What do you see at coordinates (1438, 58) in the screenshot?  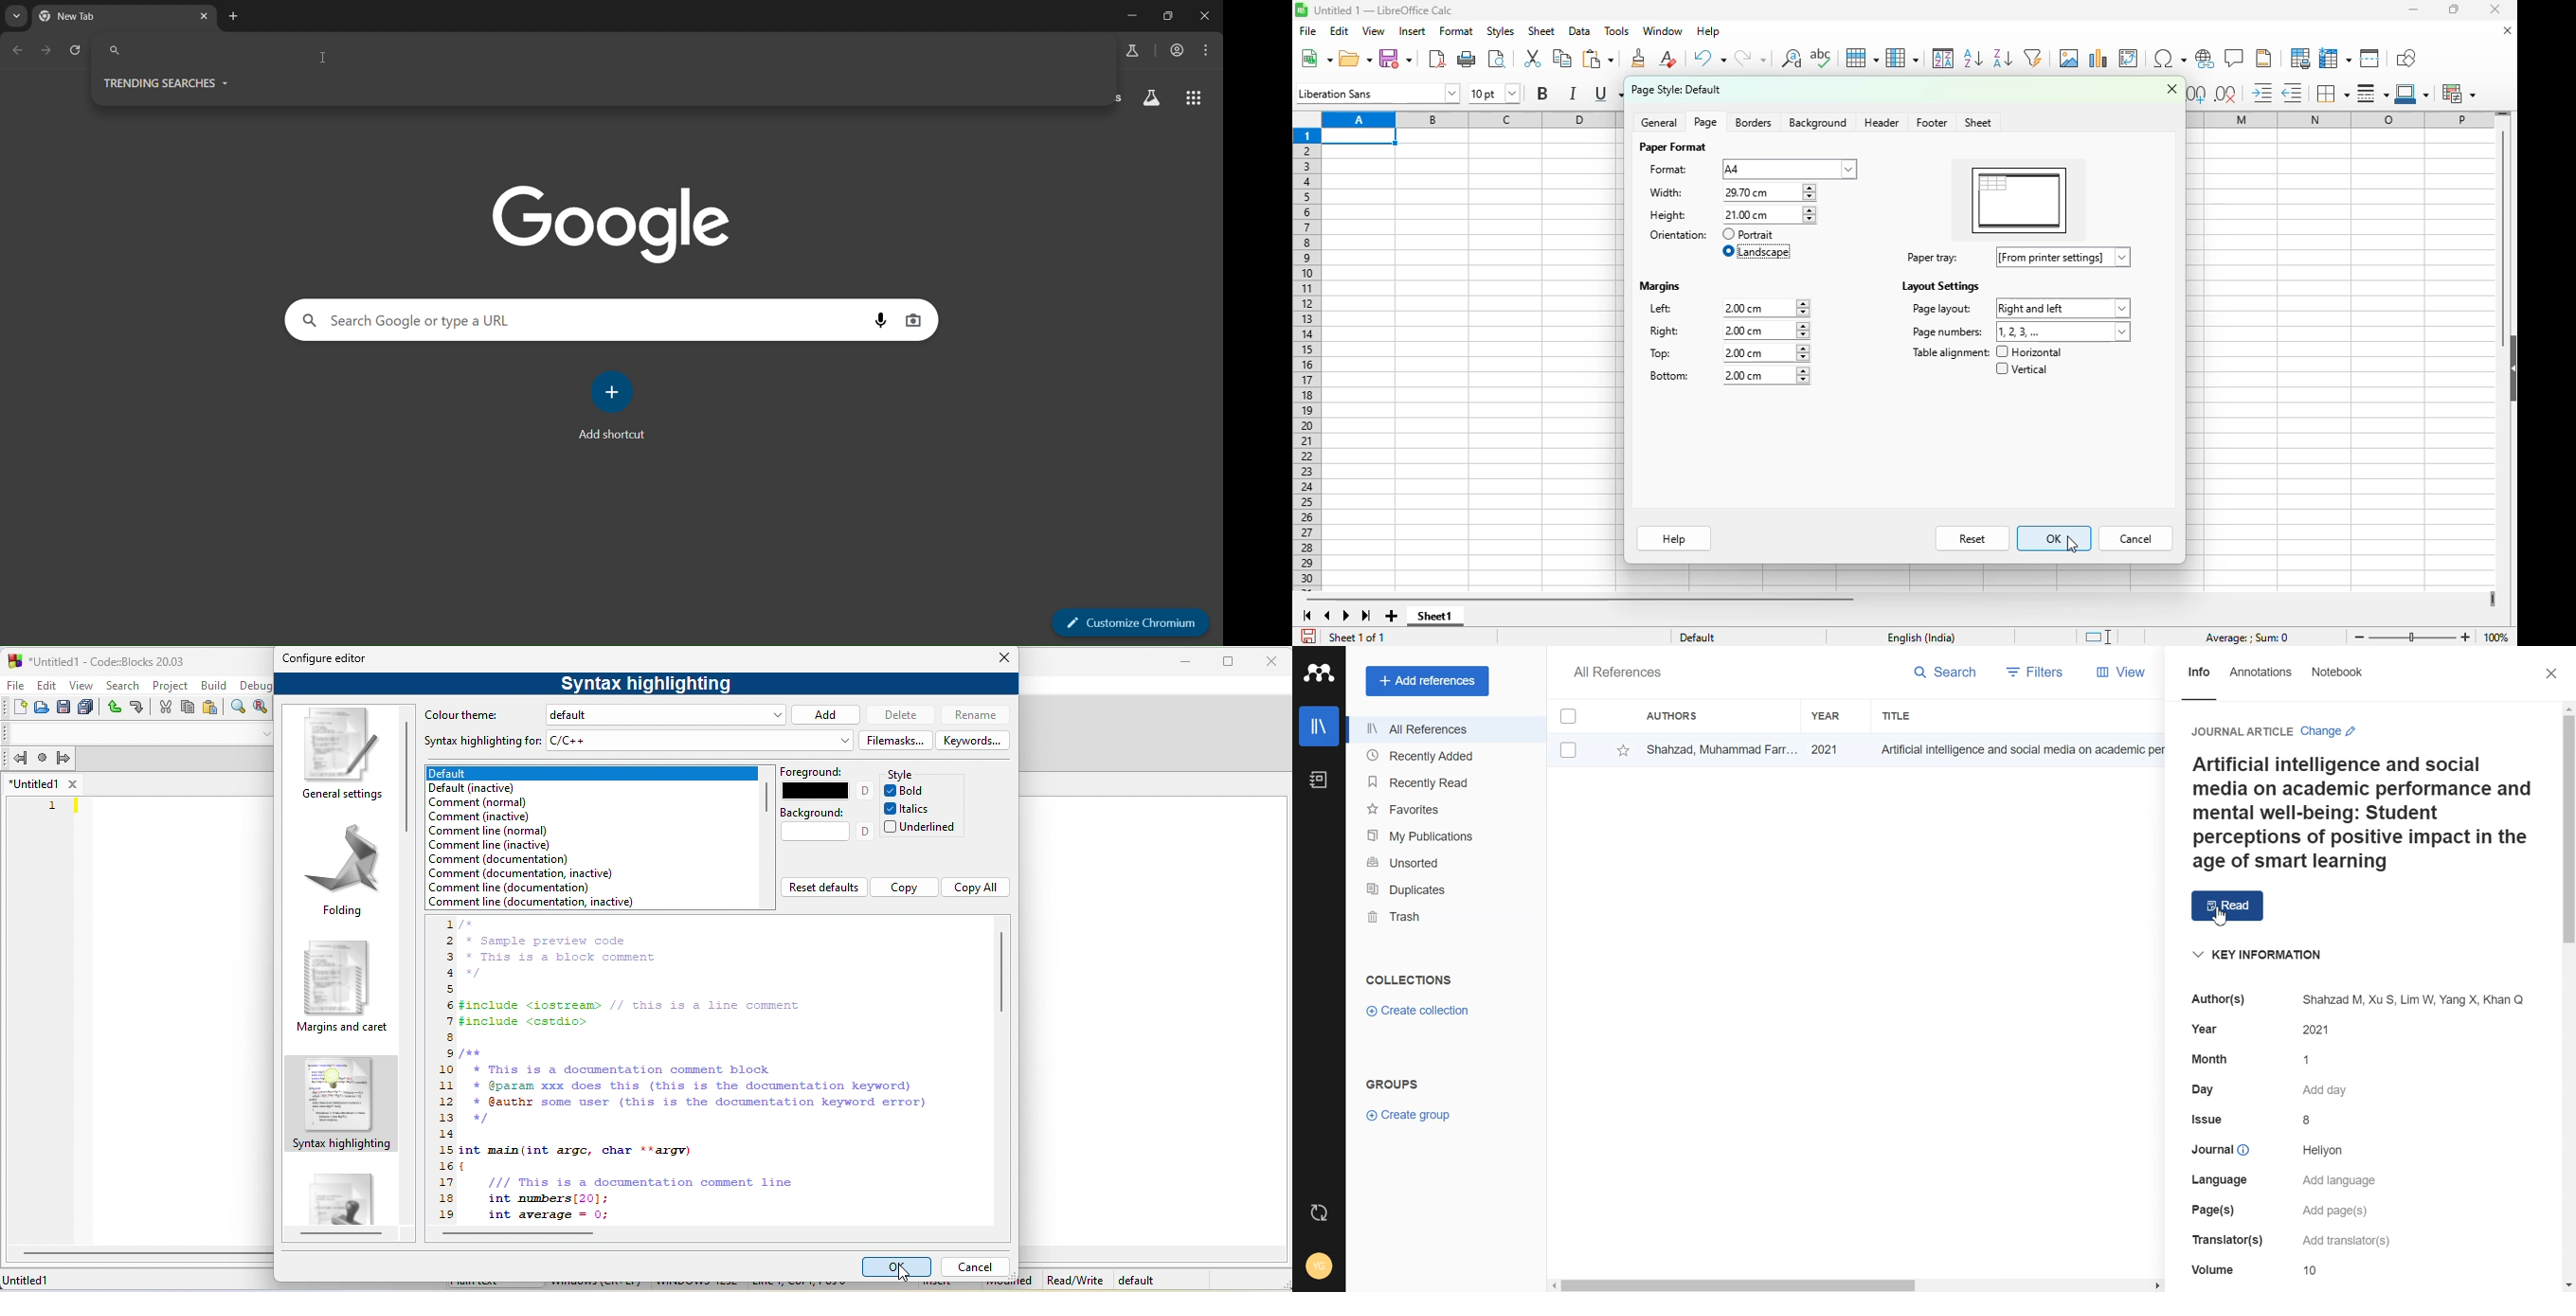 I see `export directly as PDF` at bounding box center [1438, 58].